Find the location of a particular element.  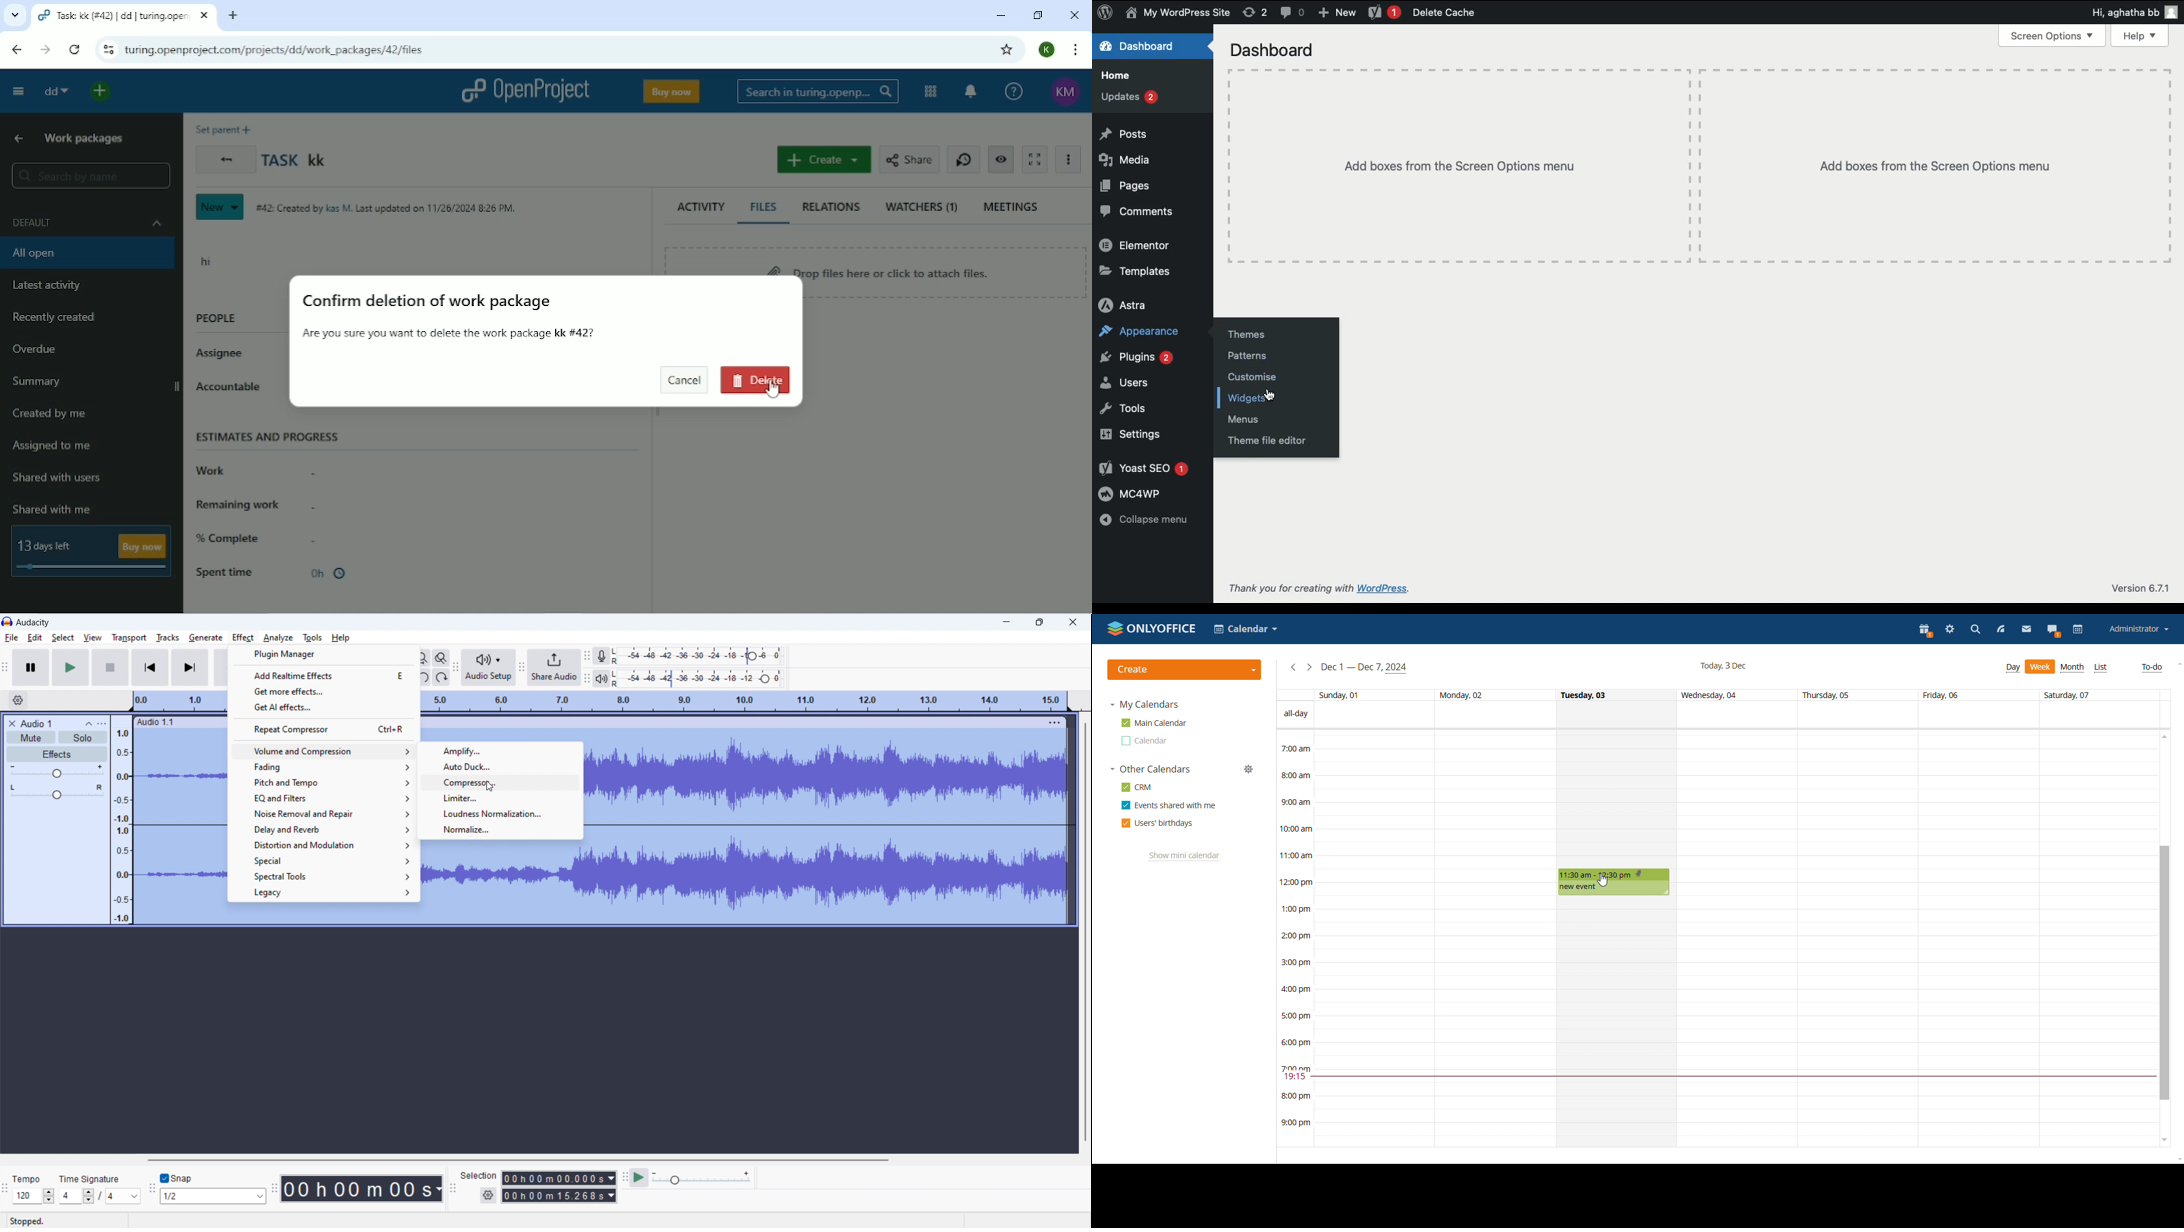

13 days left Buy now is located at coordinates (92, 551).